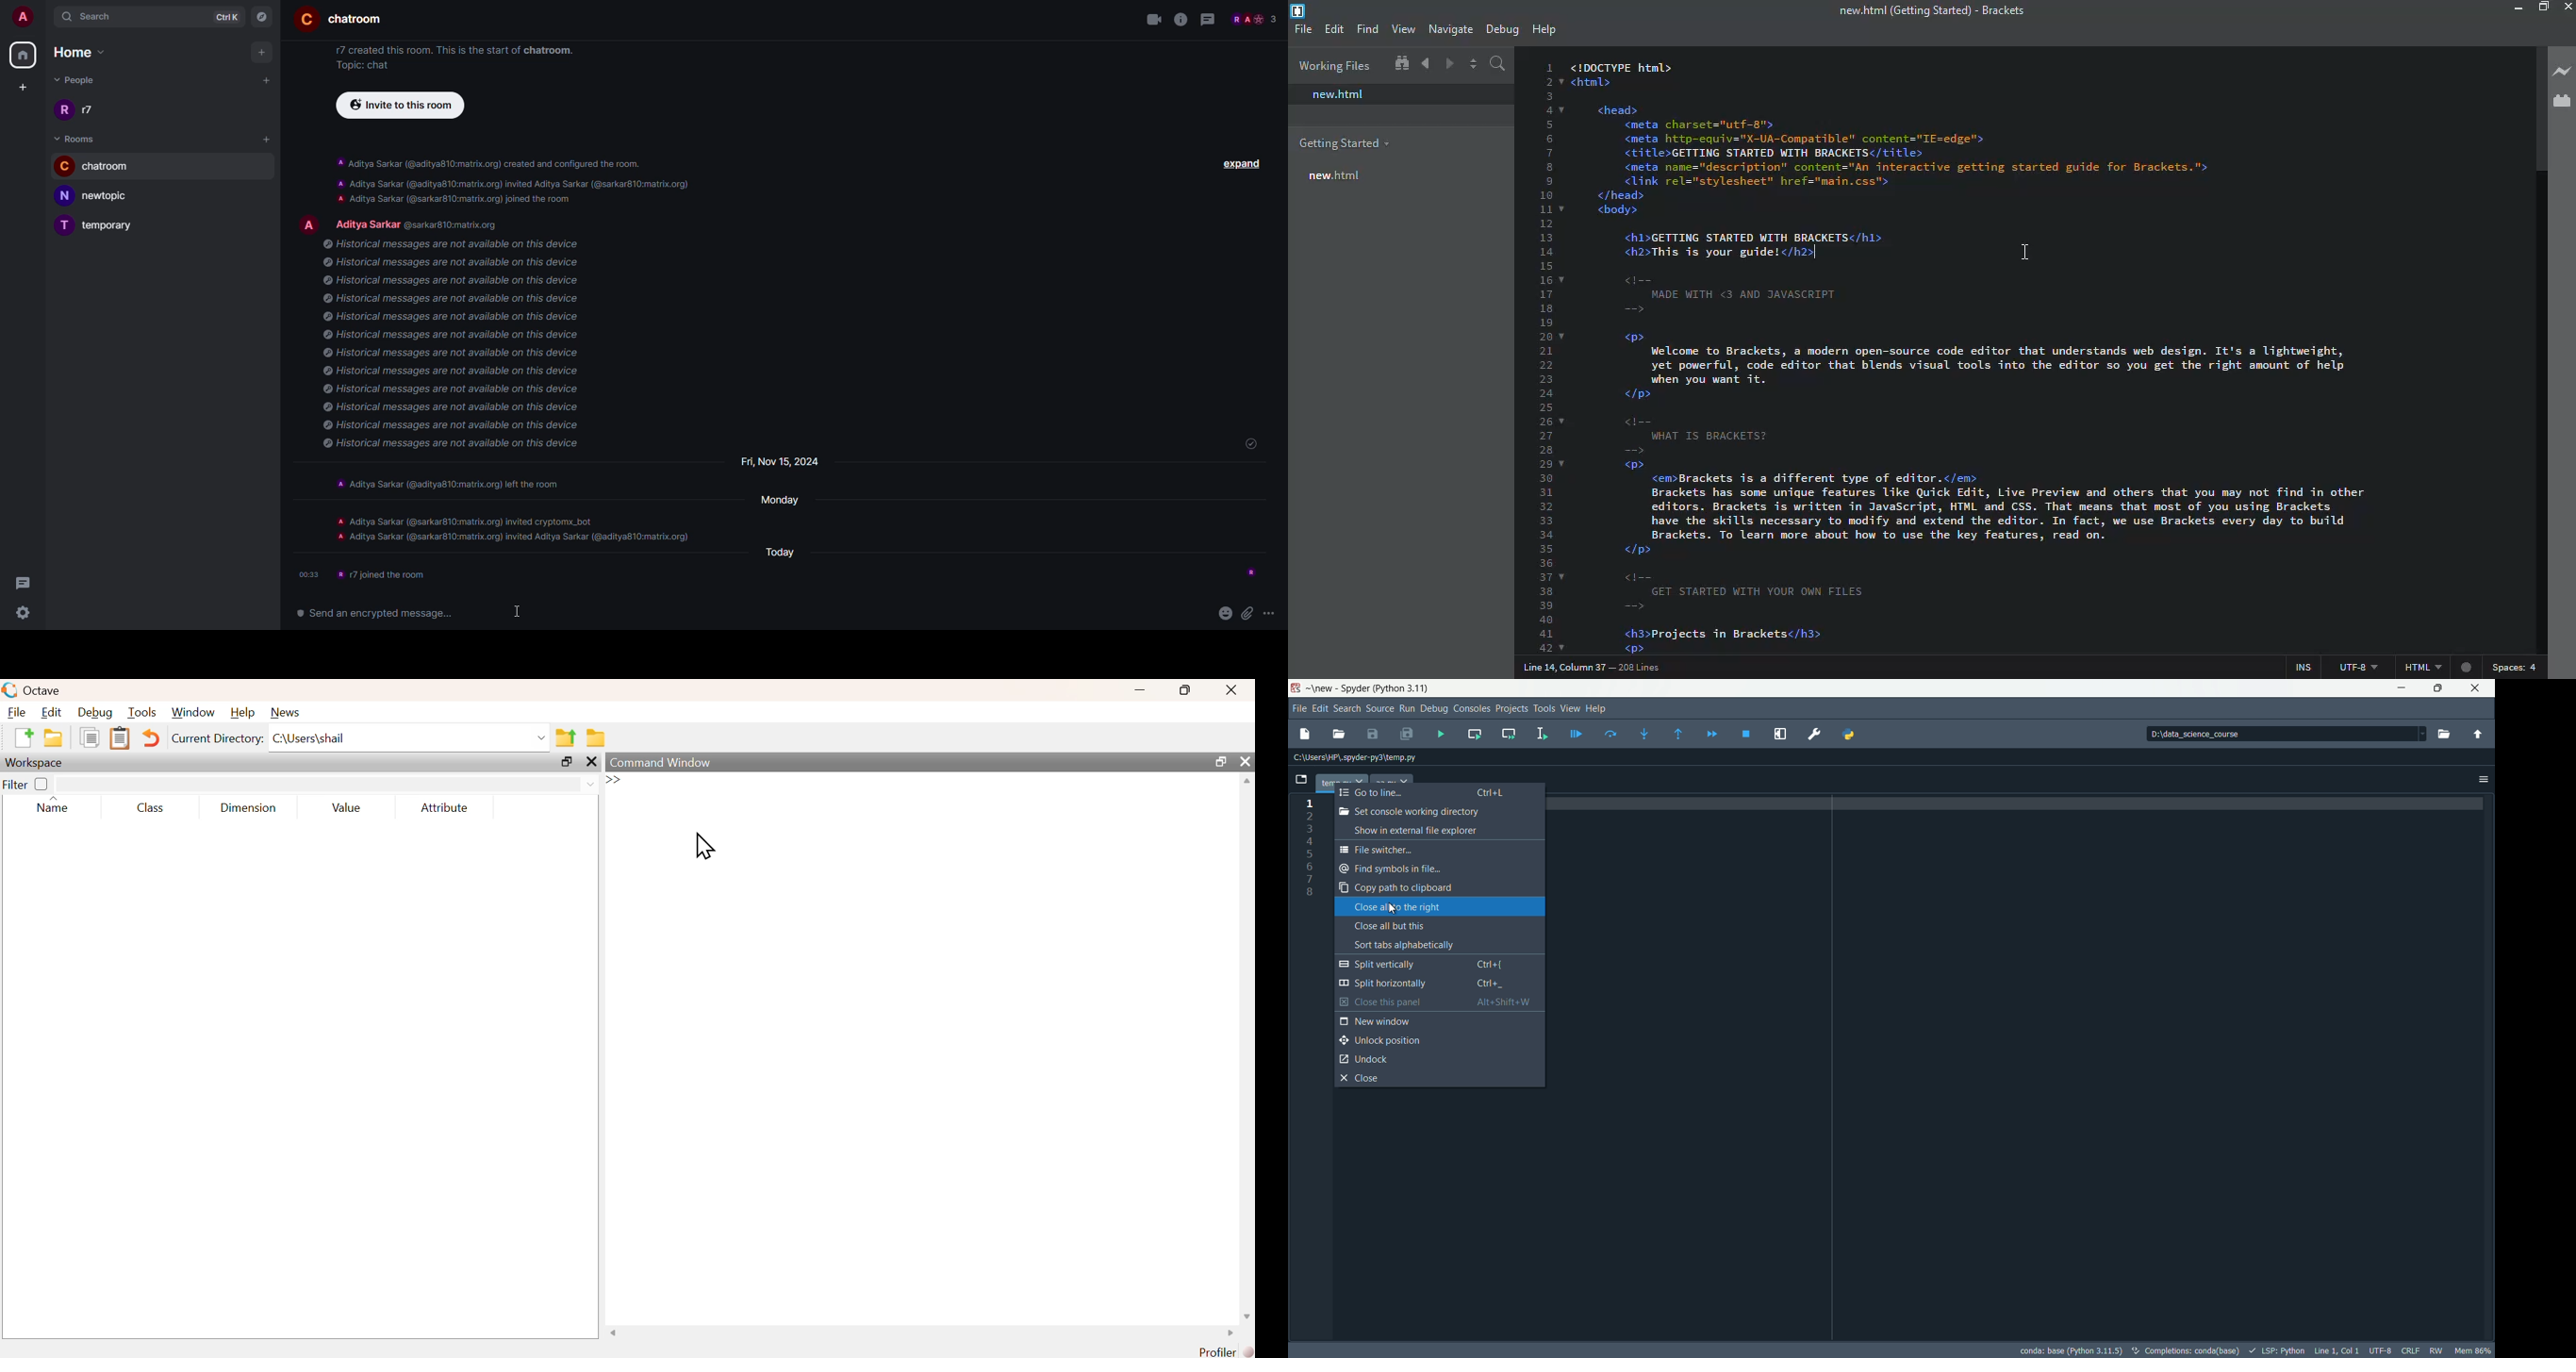 The height and width of the screenshot is (1372, 2576). Describe the element at coordinates (1377, 849) in the screenshot. I see `file switcher` at that location.